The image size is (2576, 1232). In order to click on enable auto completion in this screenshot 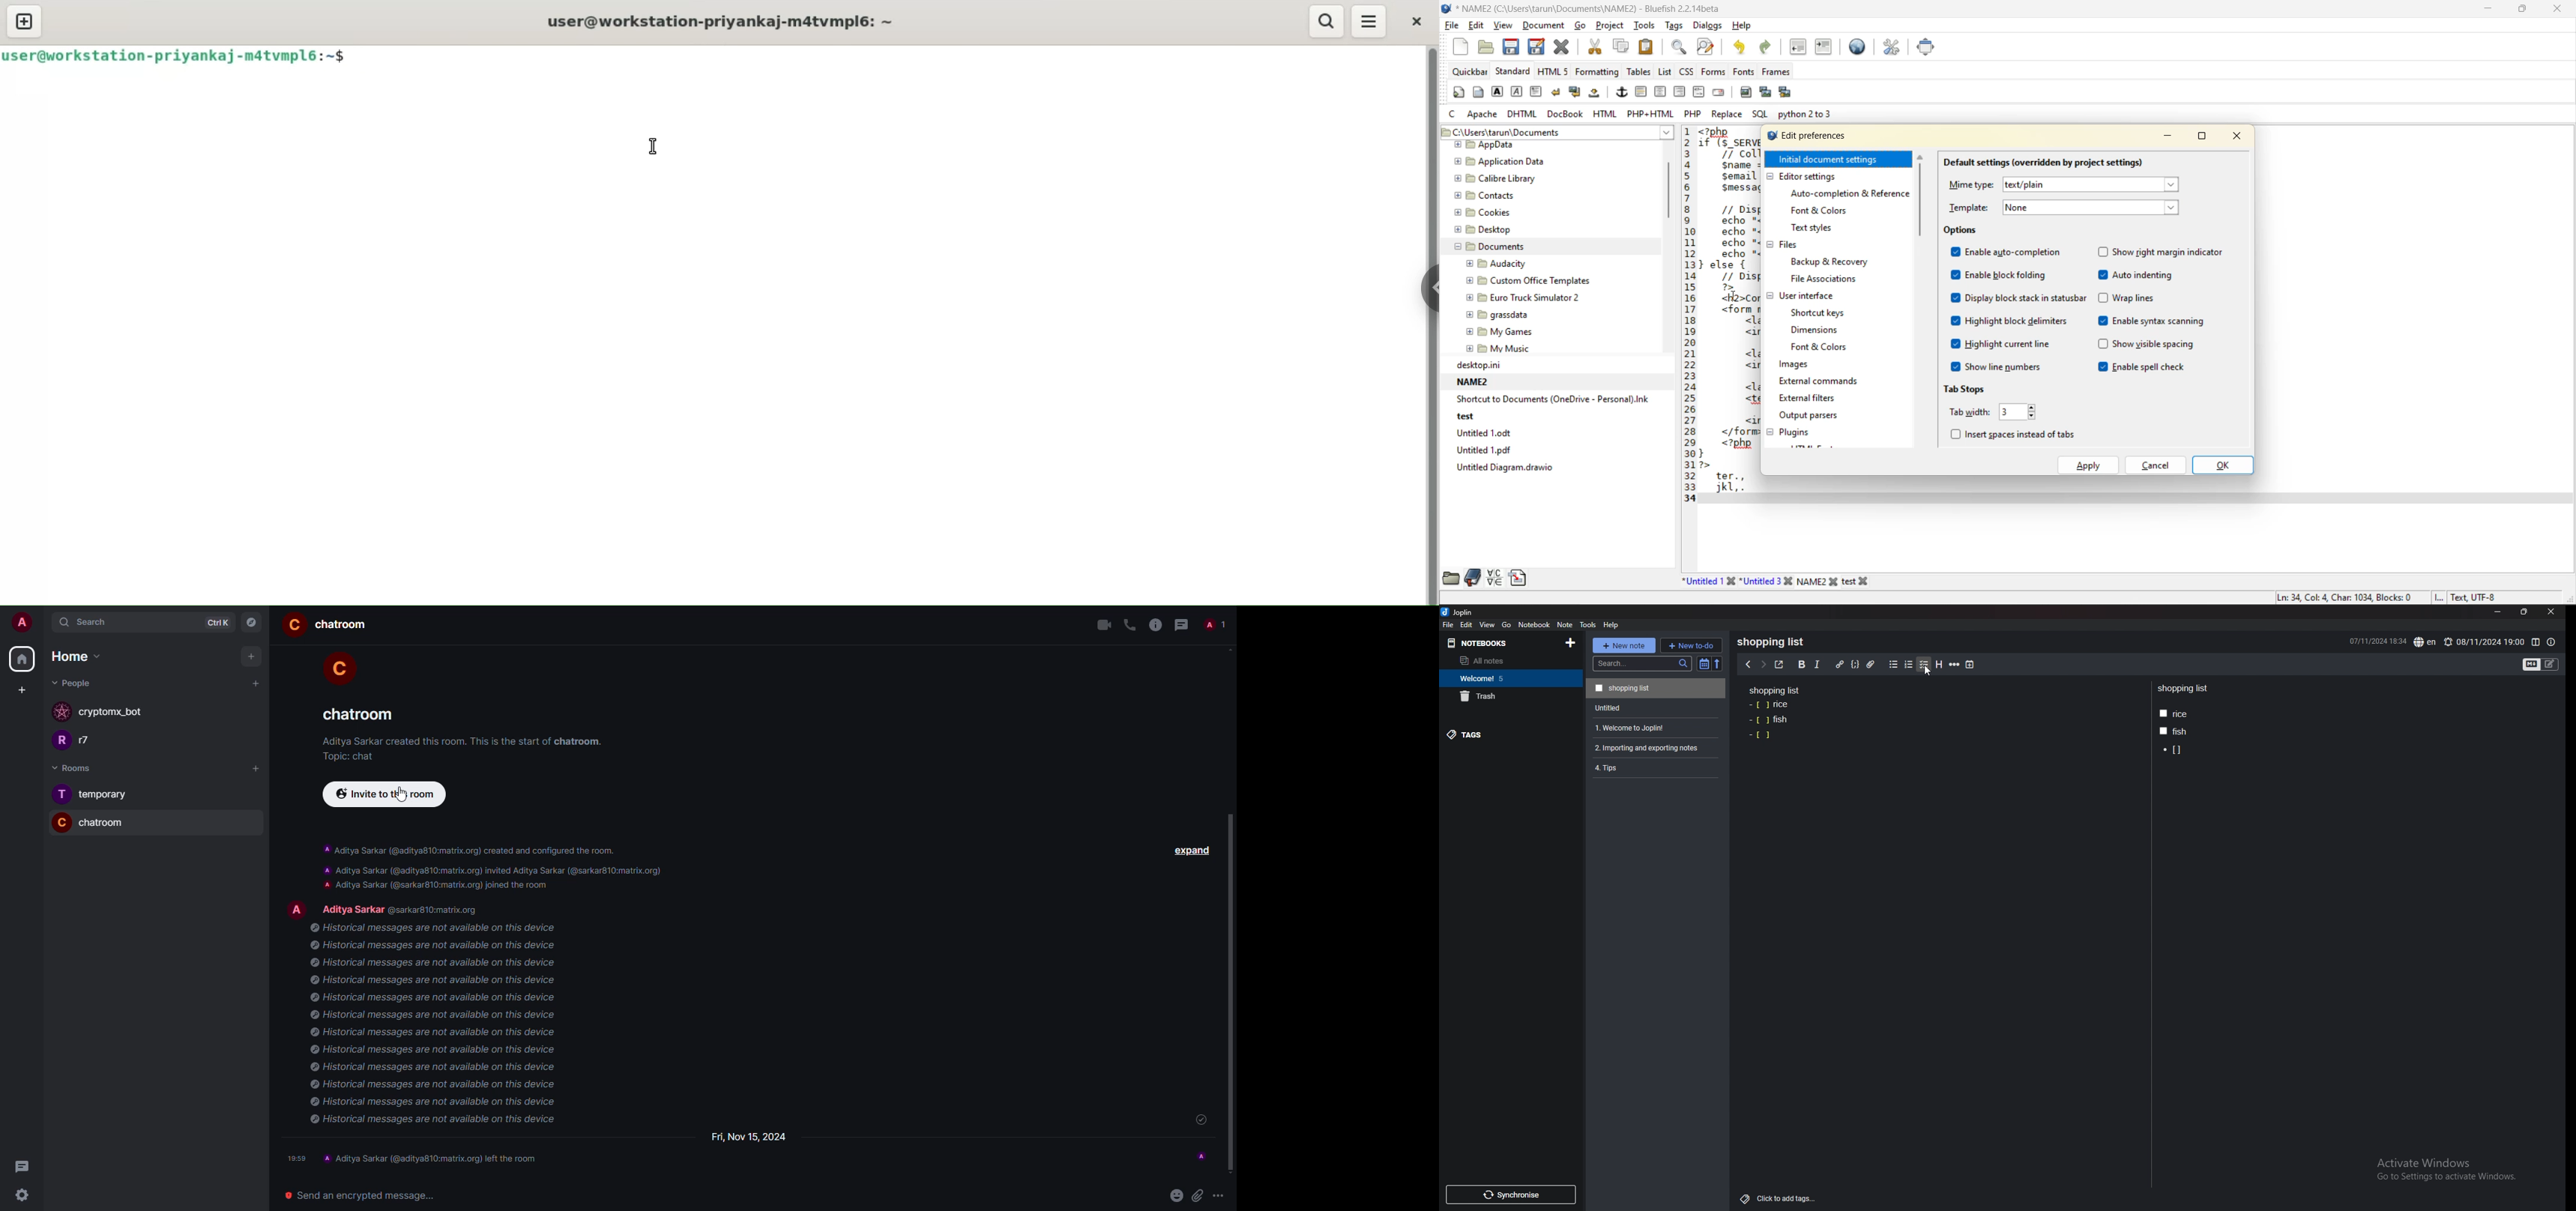, I will do `click(2008, 252)`.